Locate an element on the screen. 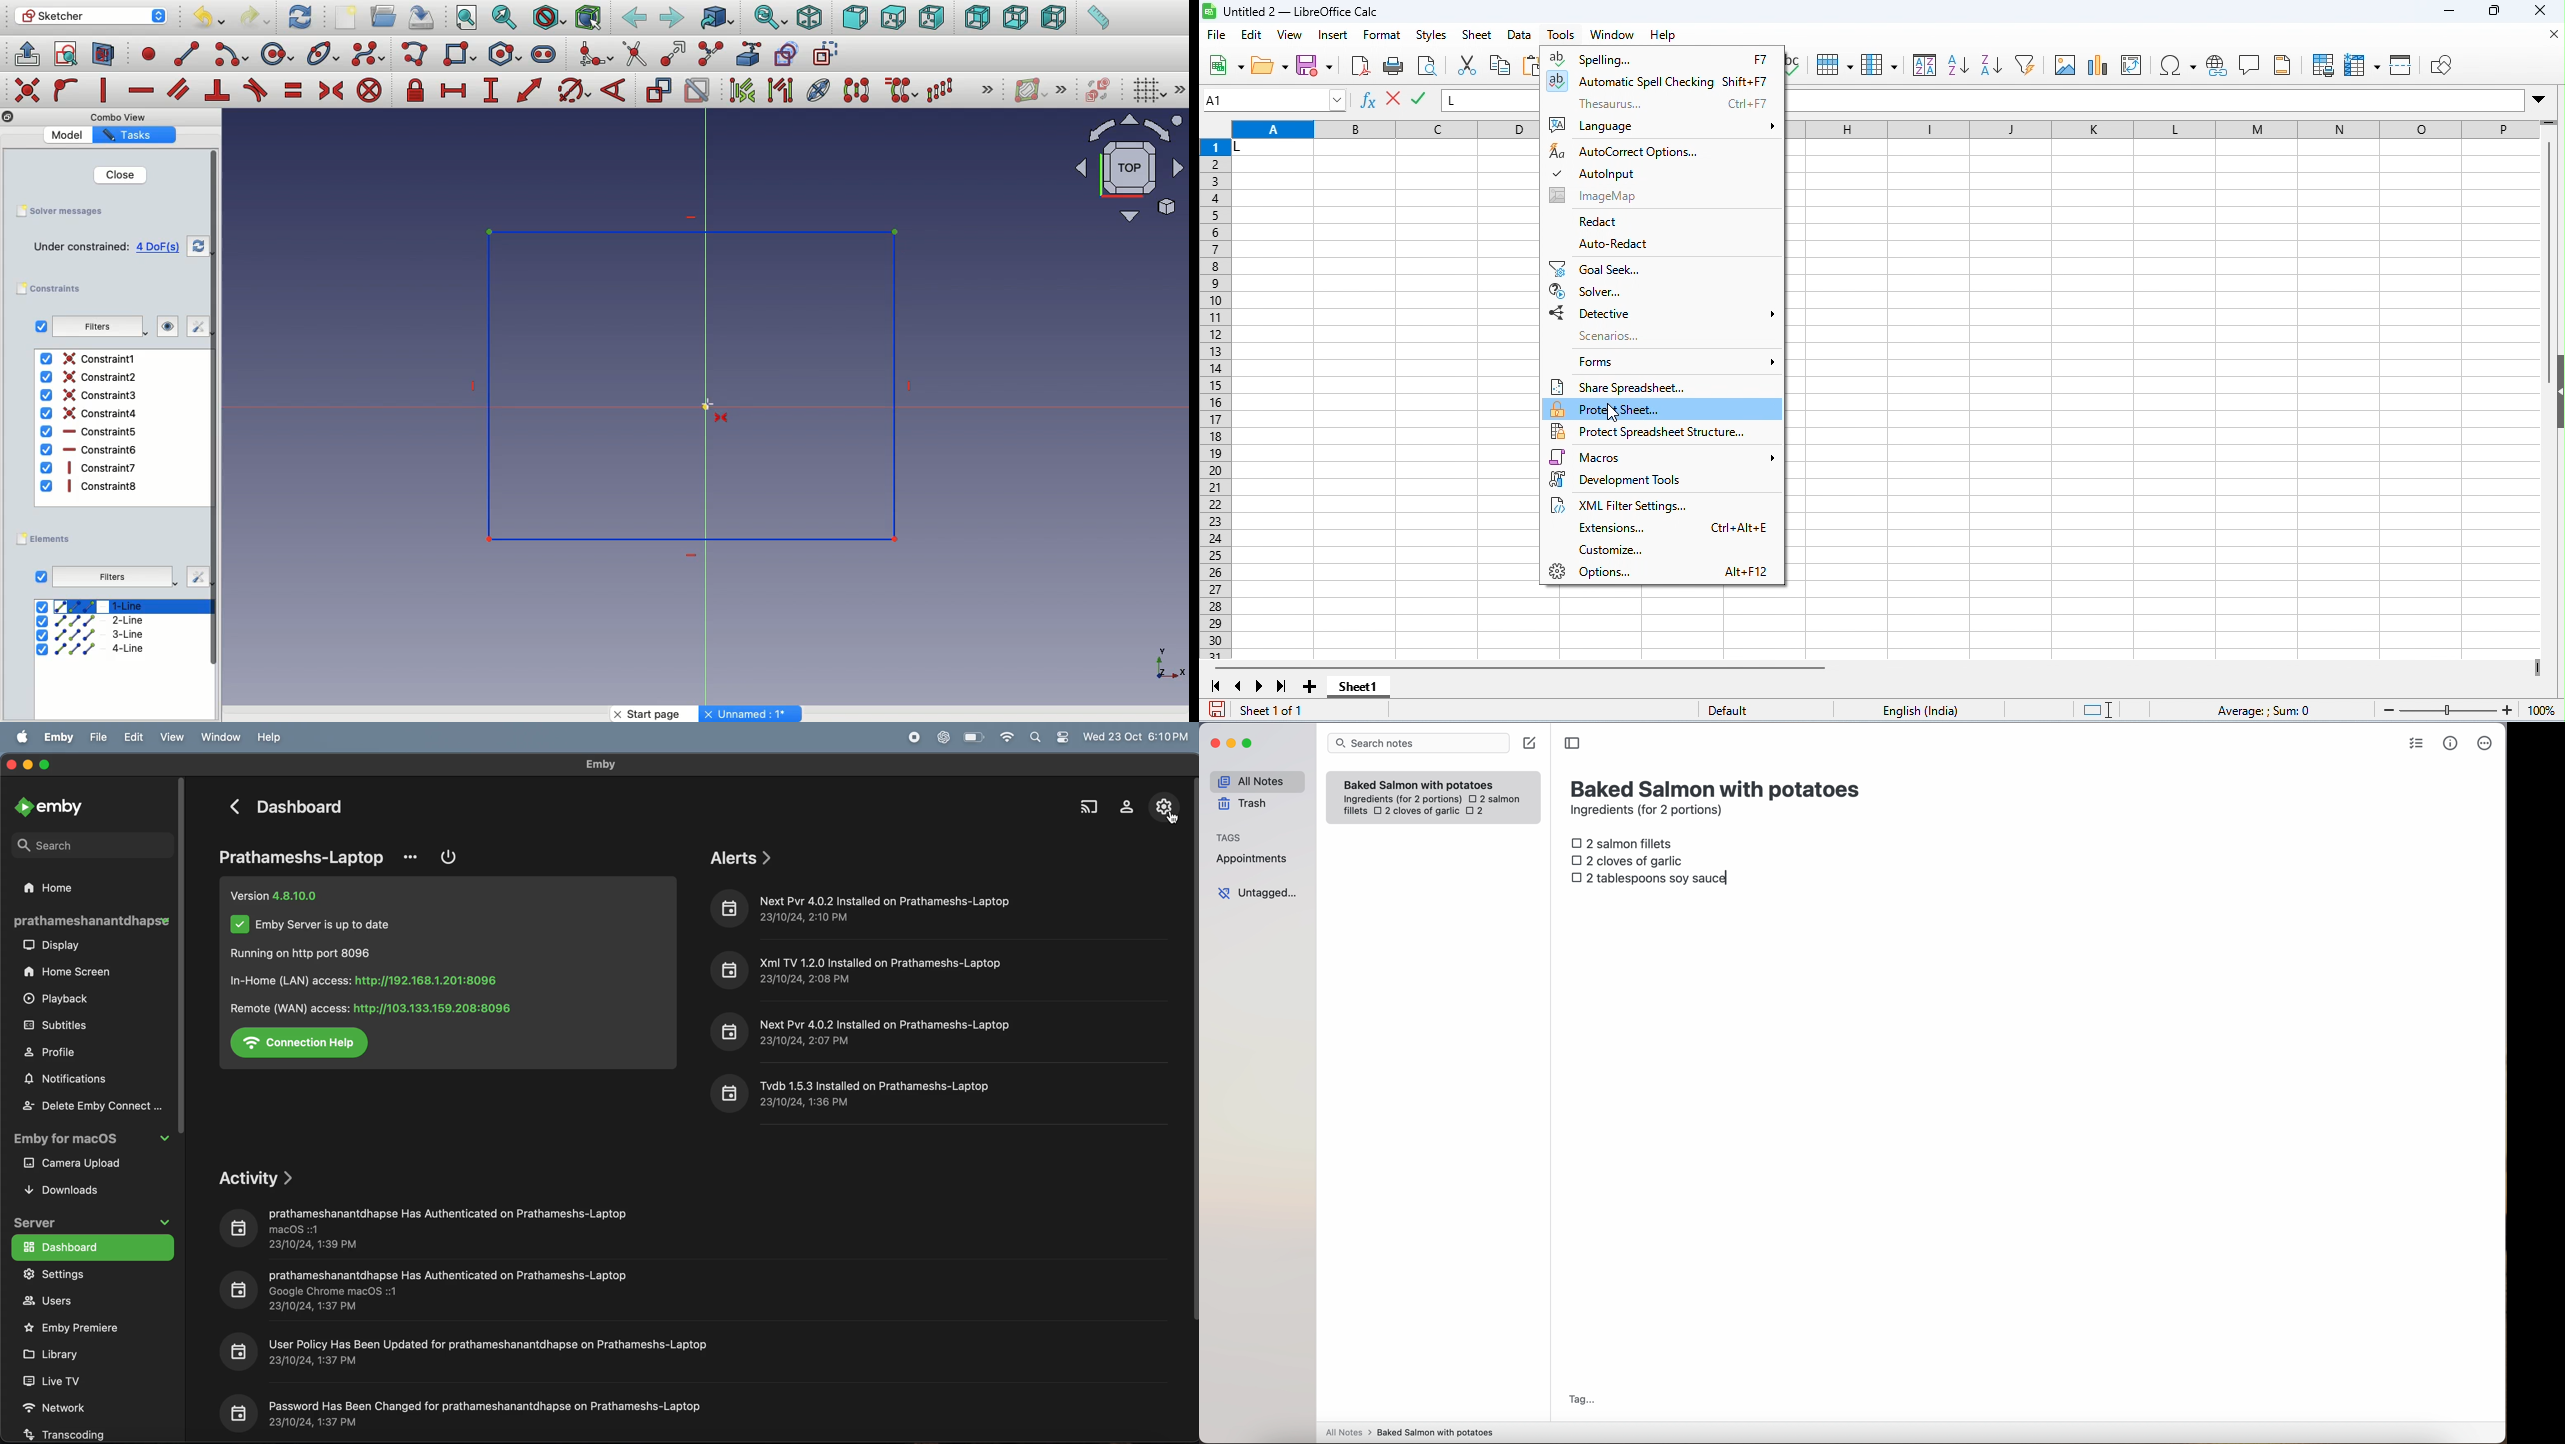 This screenshot has height=1456, width=2576. help is located at coordinates (1664, 37).